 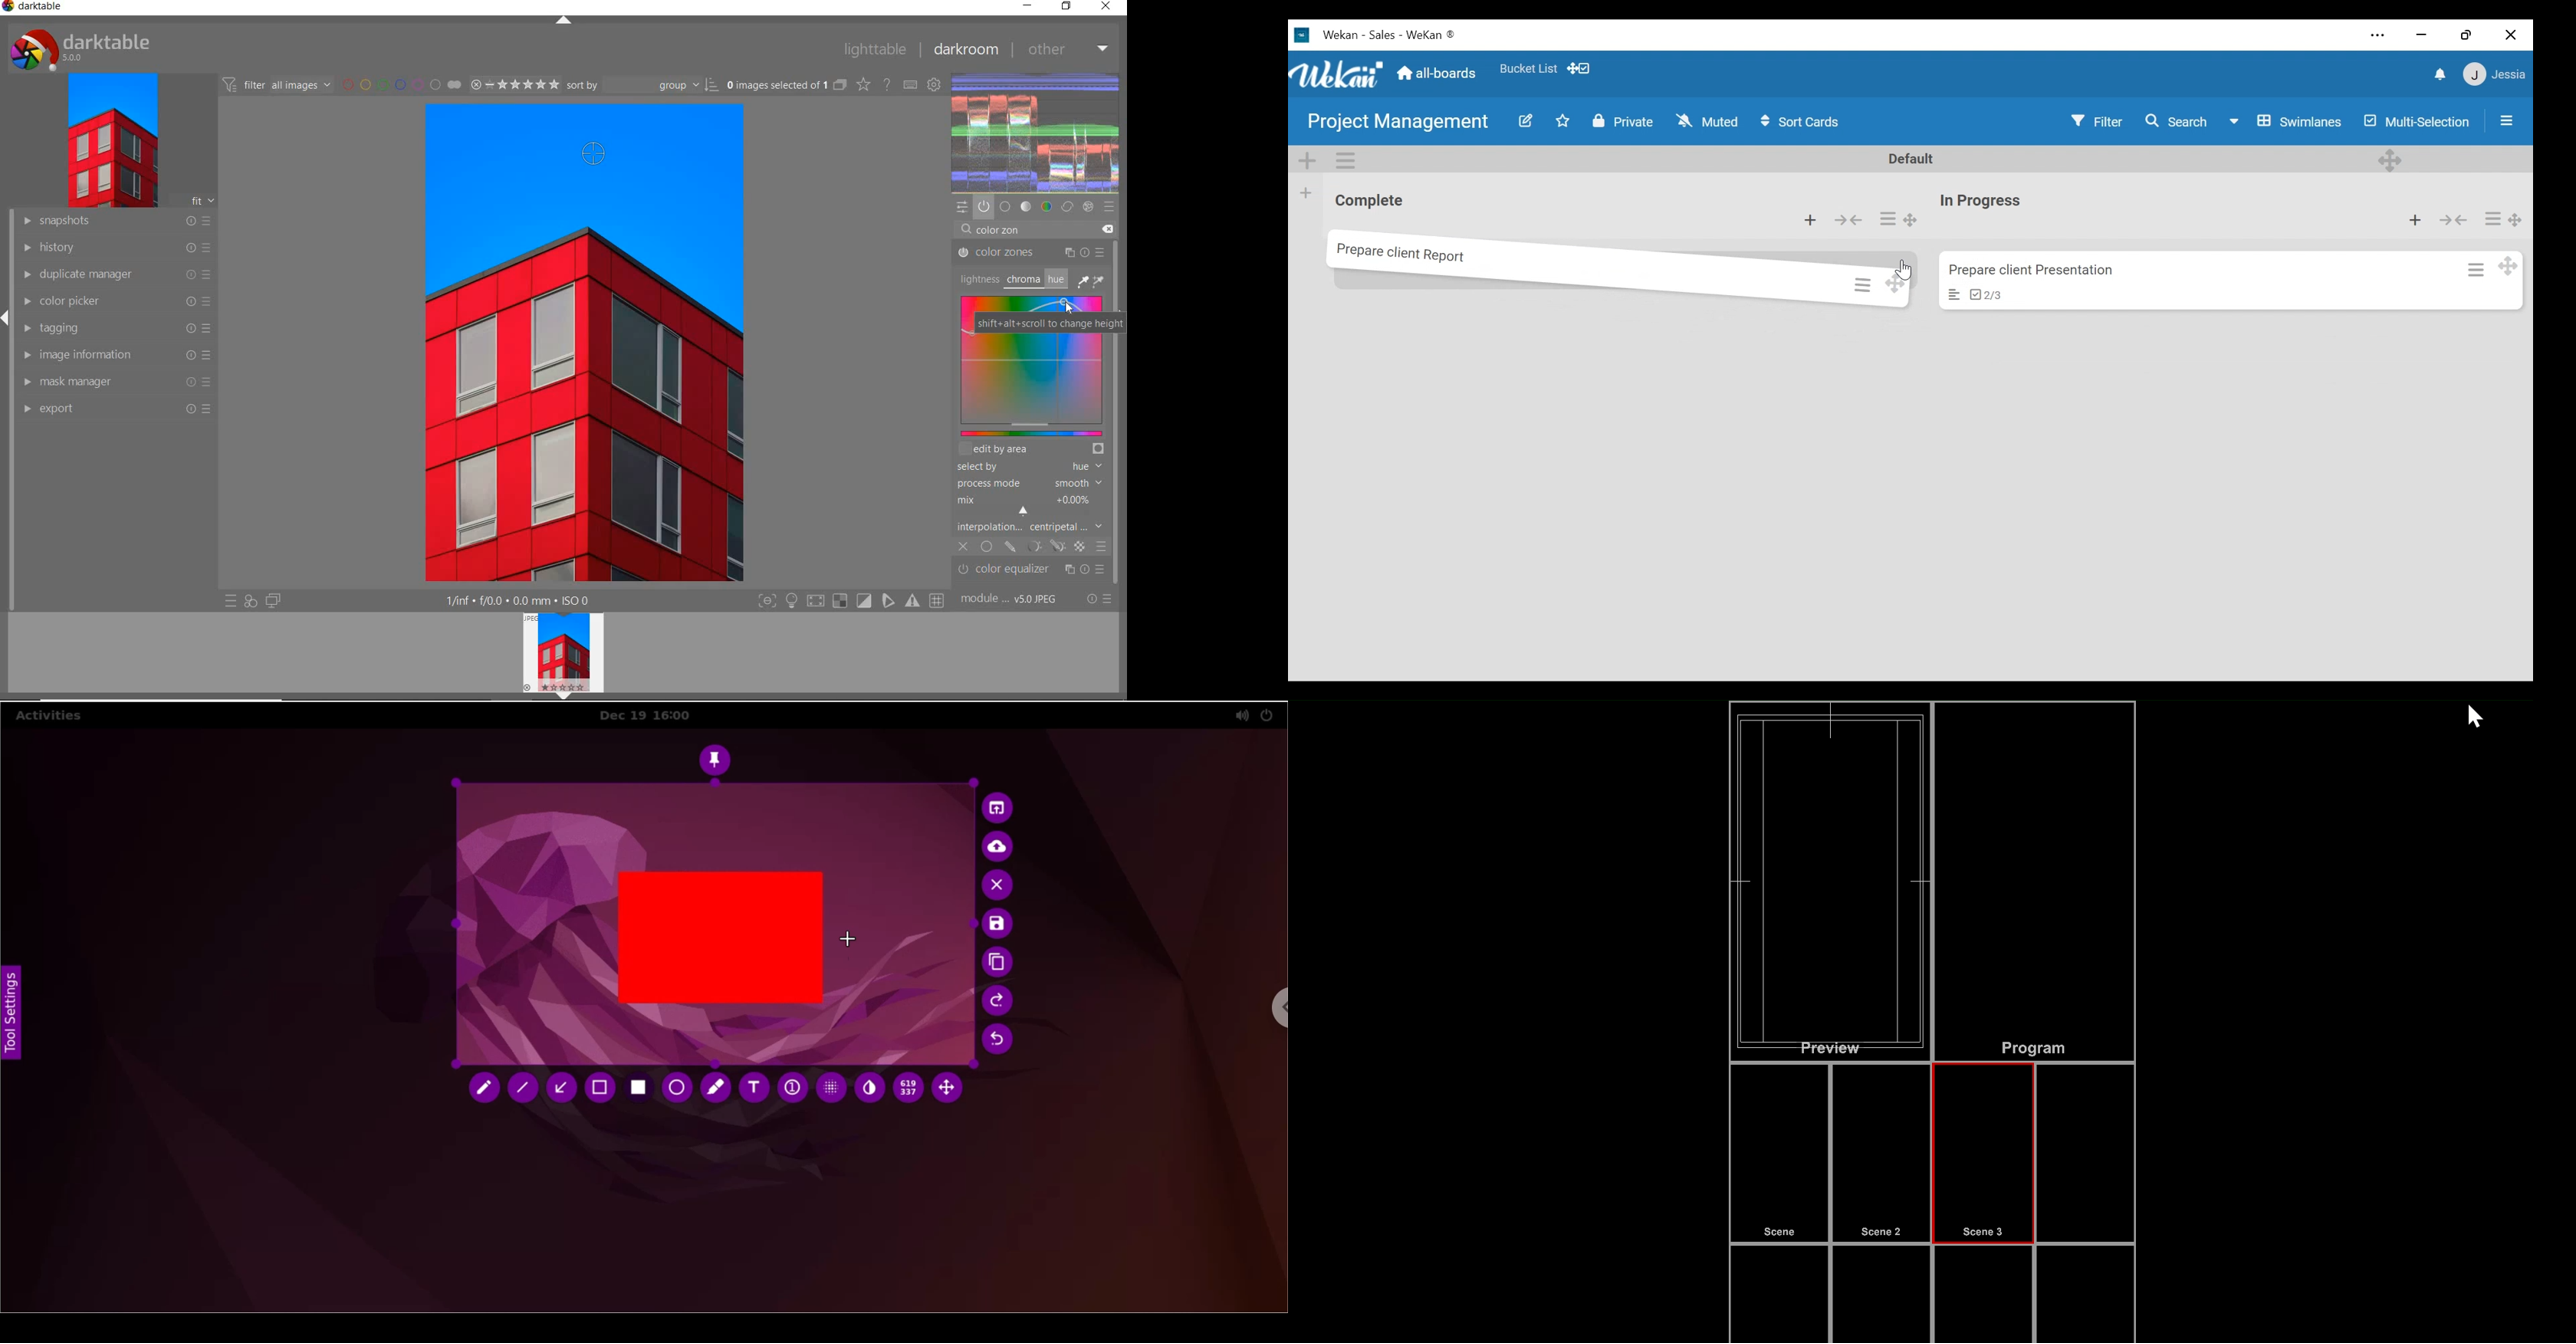 I want to click on mask manager, so click(x=115, y=381).